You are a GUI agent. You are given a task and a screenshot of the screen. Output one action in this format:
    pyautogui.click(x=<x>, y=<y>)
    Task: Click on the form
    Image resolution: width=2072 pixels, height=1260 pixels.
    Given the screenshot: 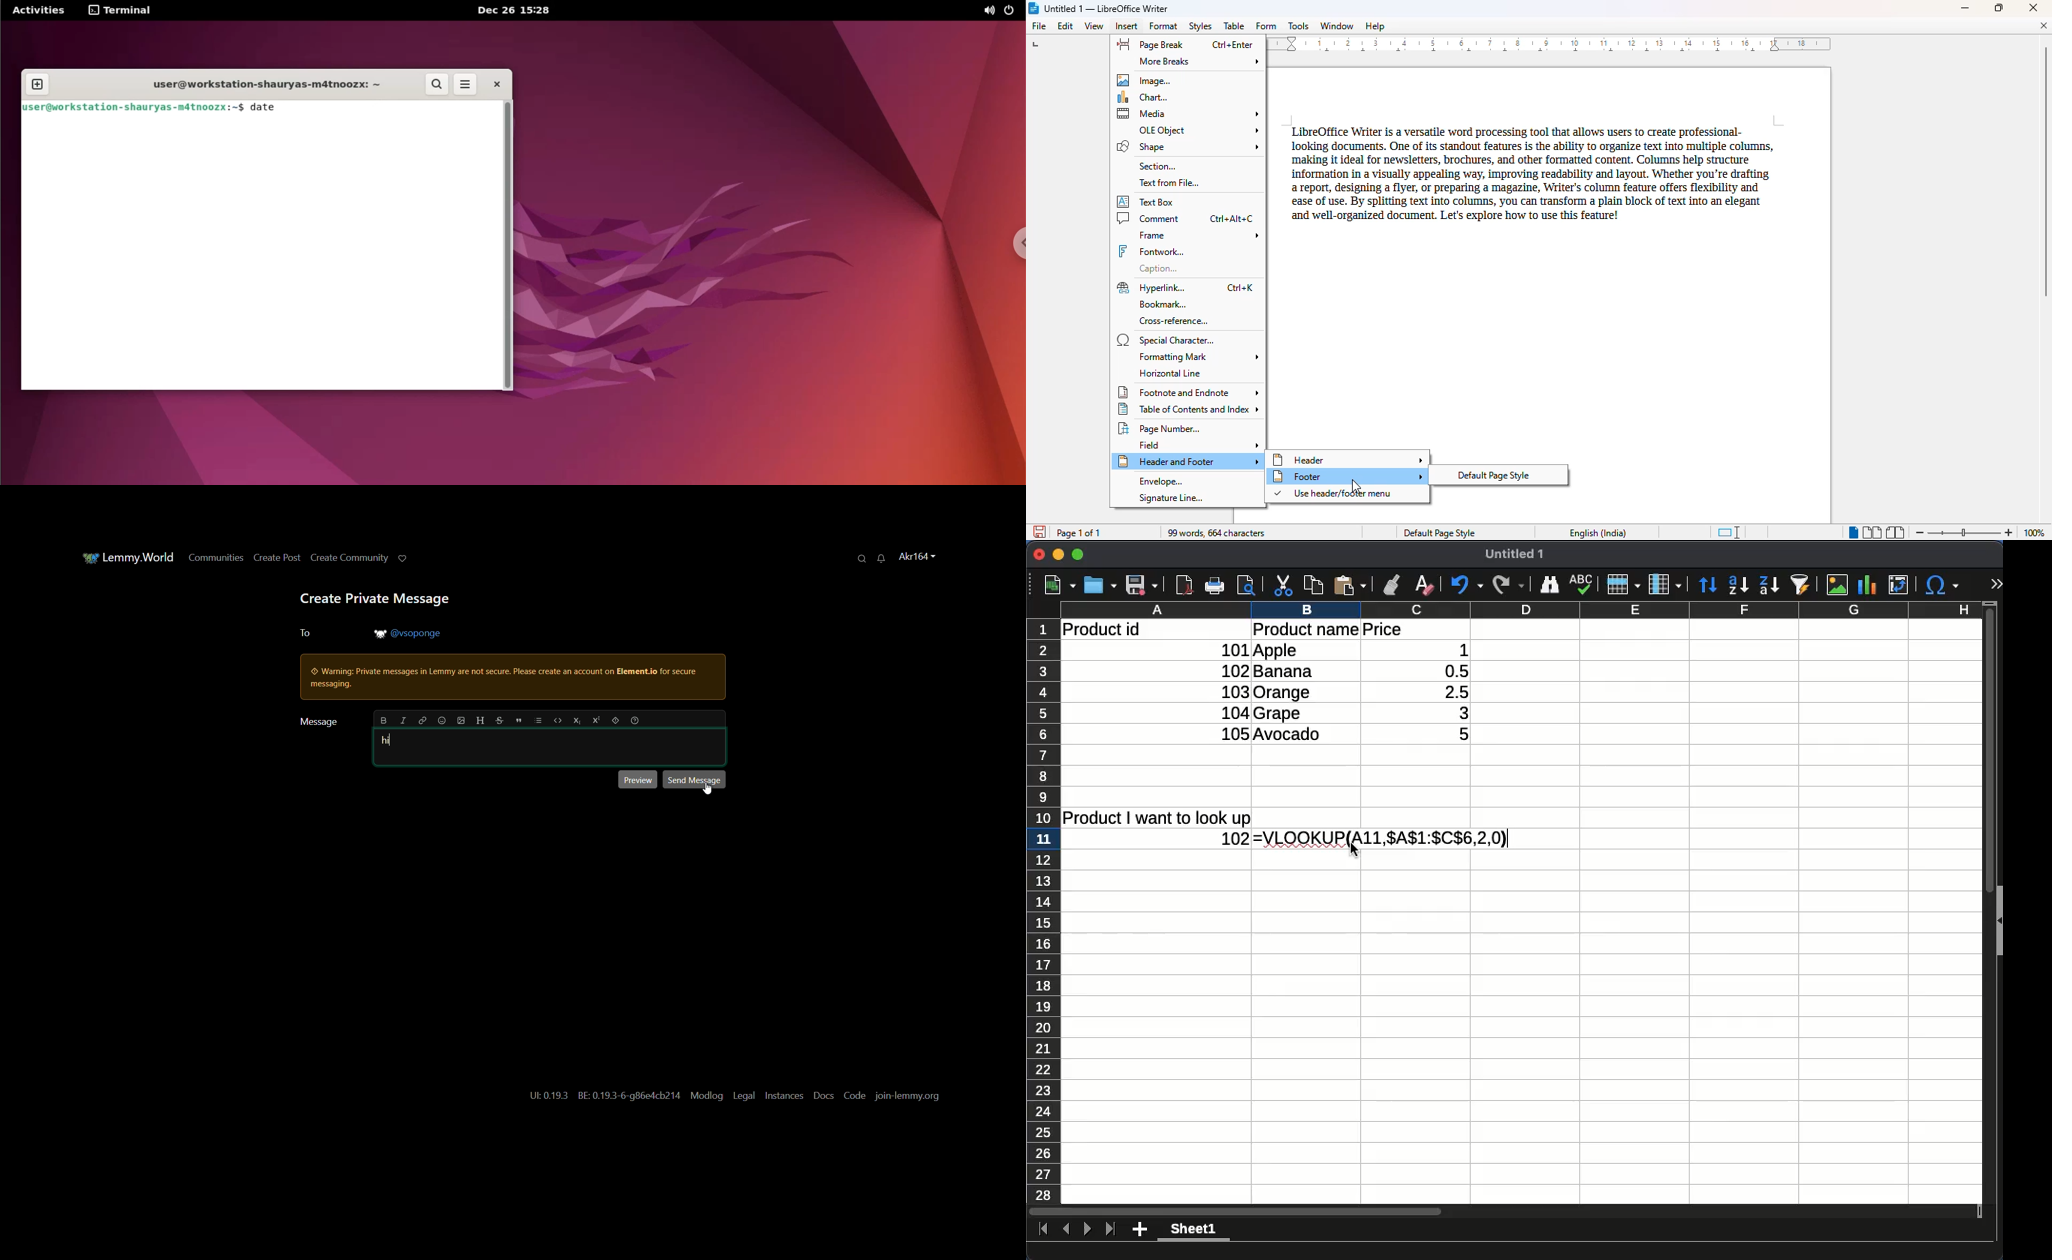 What is the action you would take?
    pyautogui.click(x=1266, y=26)
    